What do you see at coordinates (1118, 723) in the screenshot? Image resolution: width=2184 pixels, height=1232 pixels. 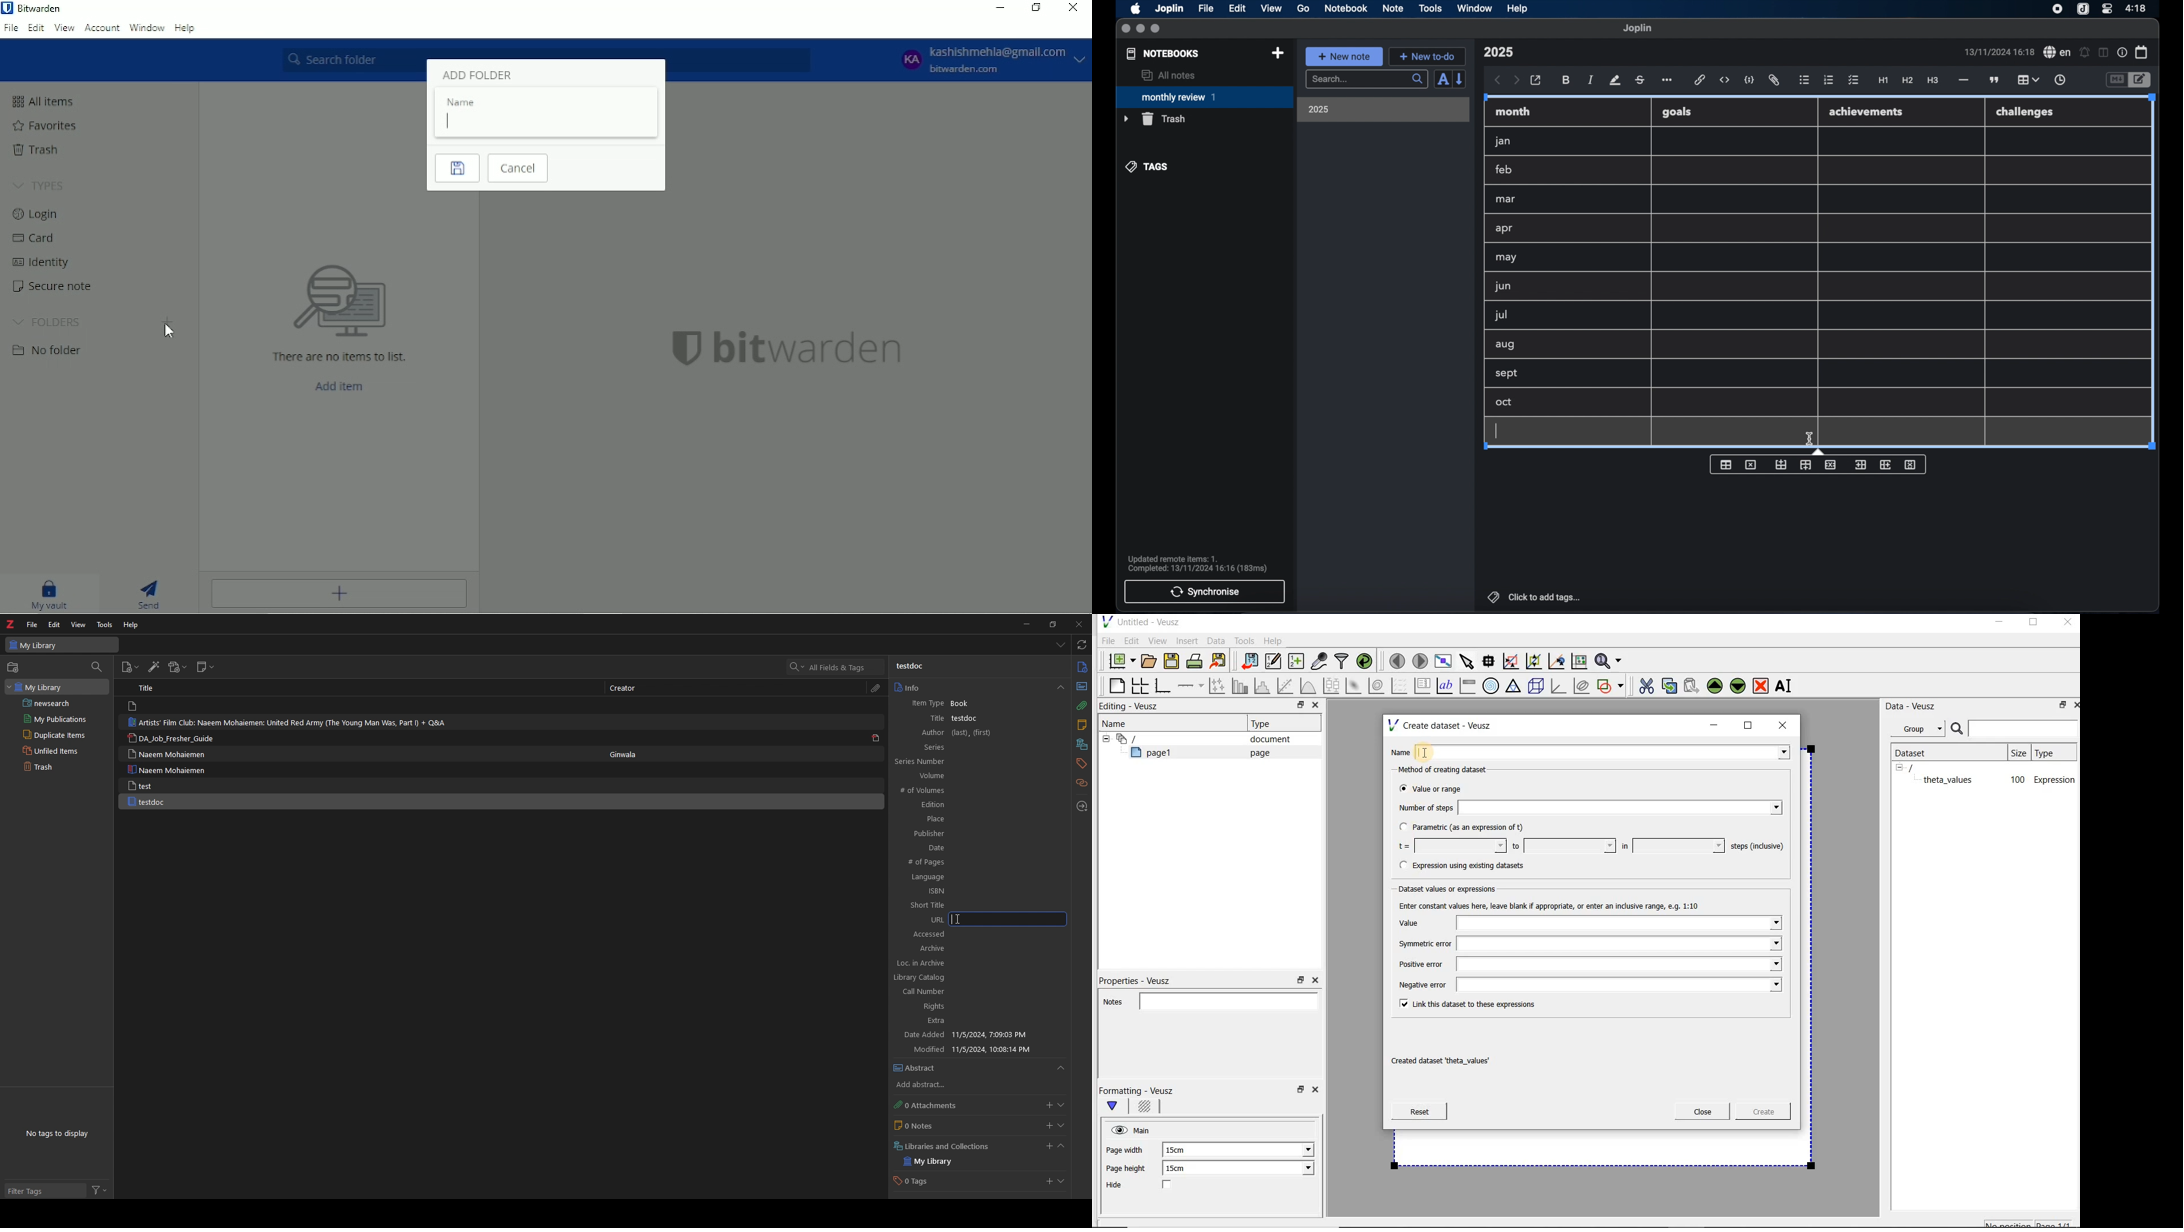 I see `Name` at bounding box center [1118, 723].